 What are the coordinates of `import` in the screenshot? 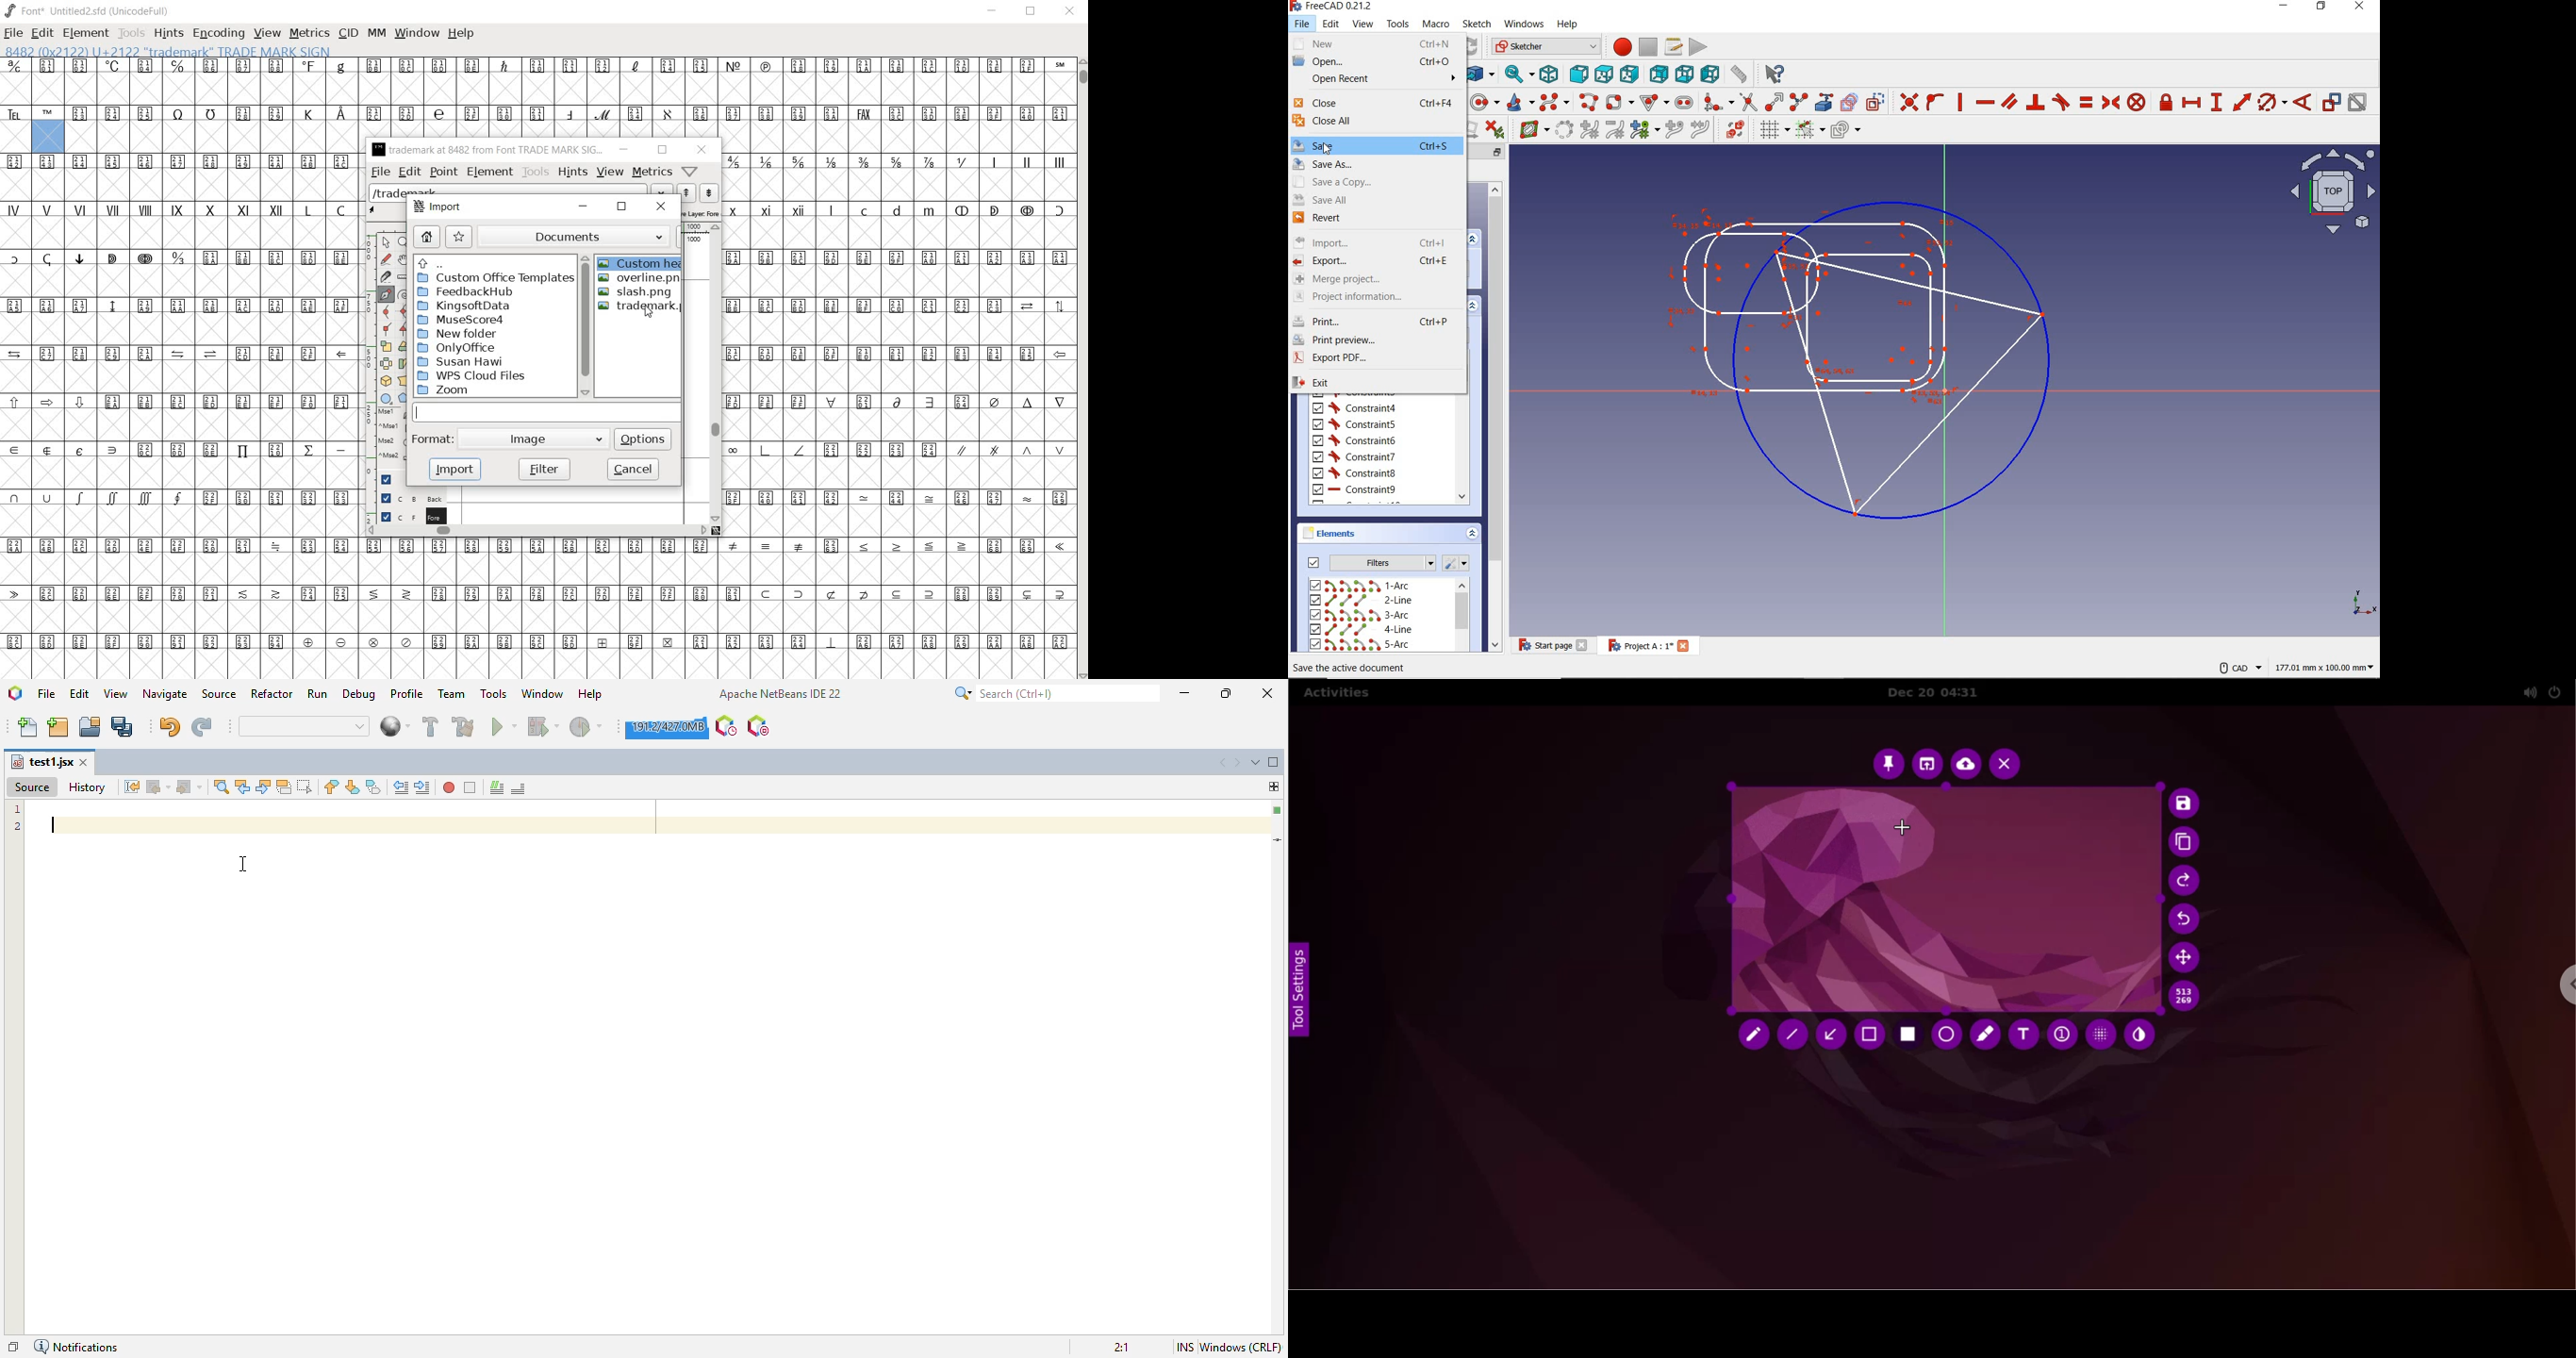 It's located at (439, 206).